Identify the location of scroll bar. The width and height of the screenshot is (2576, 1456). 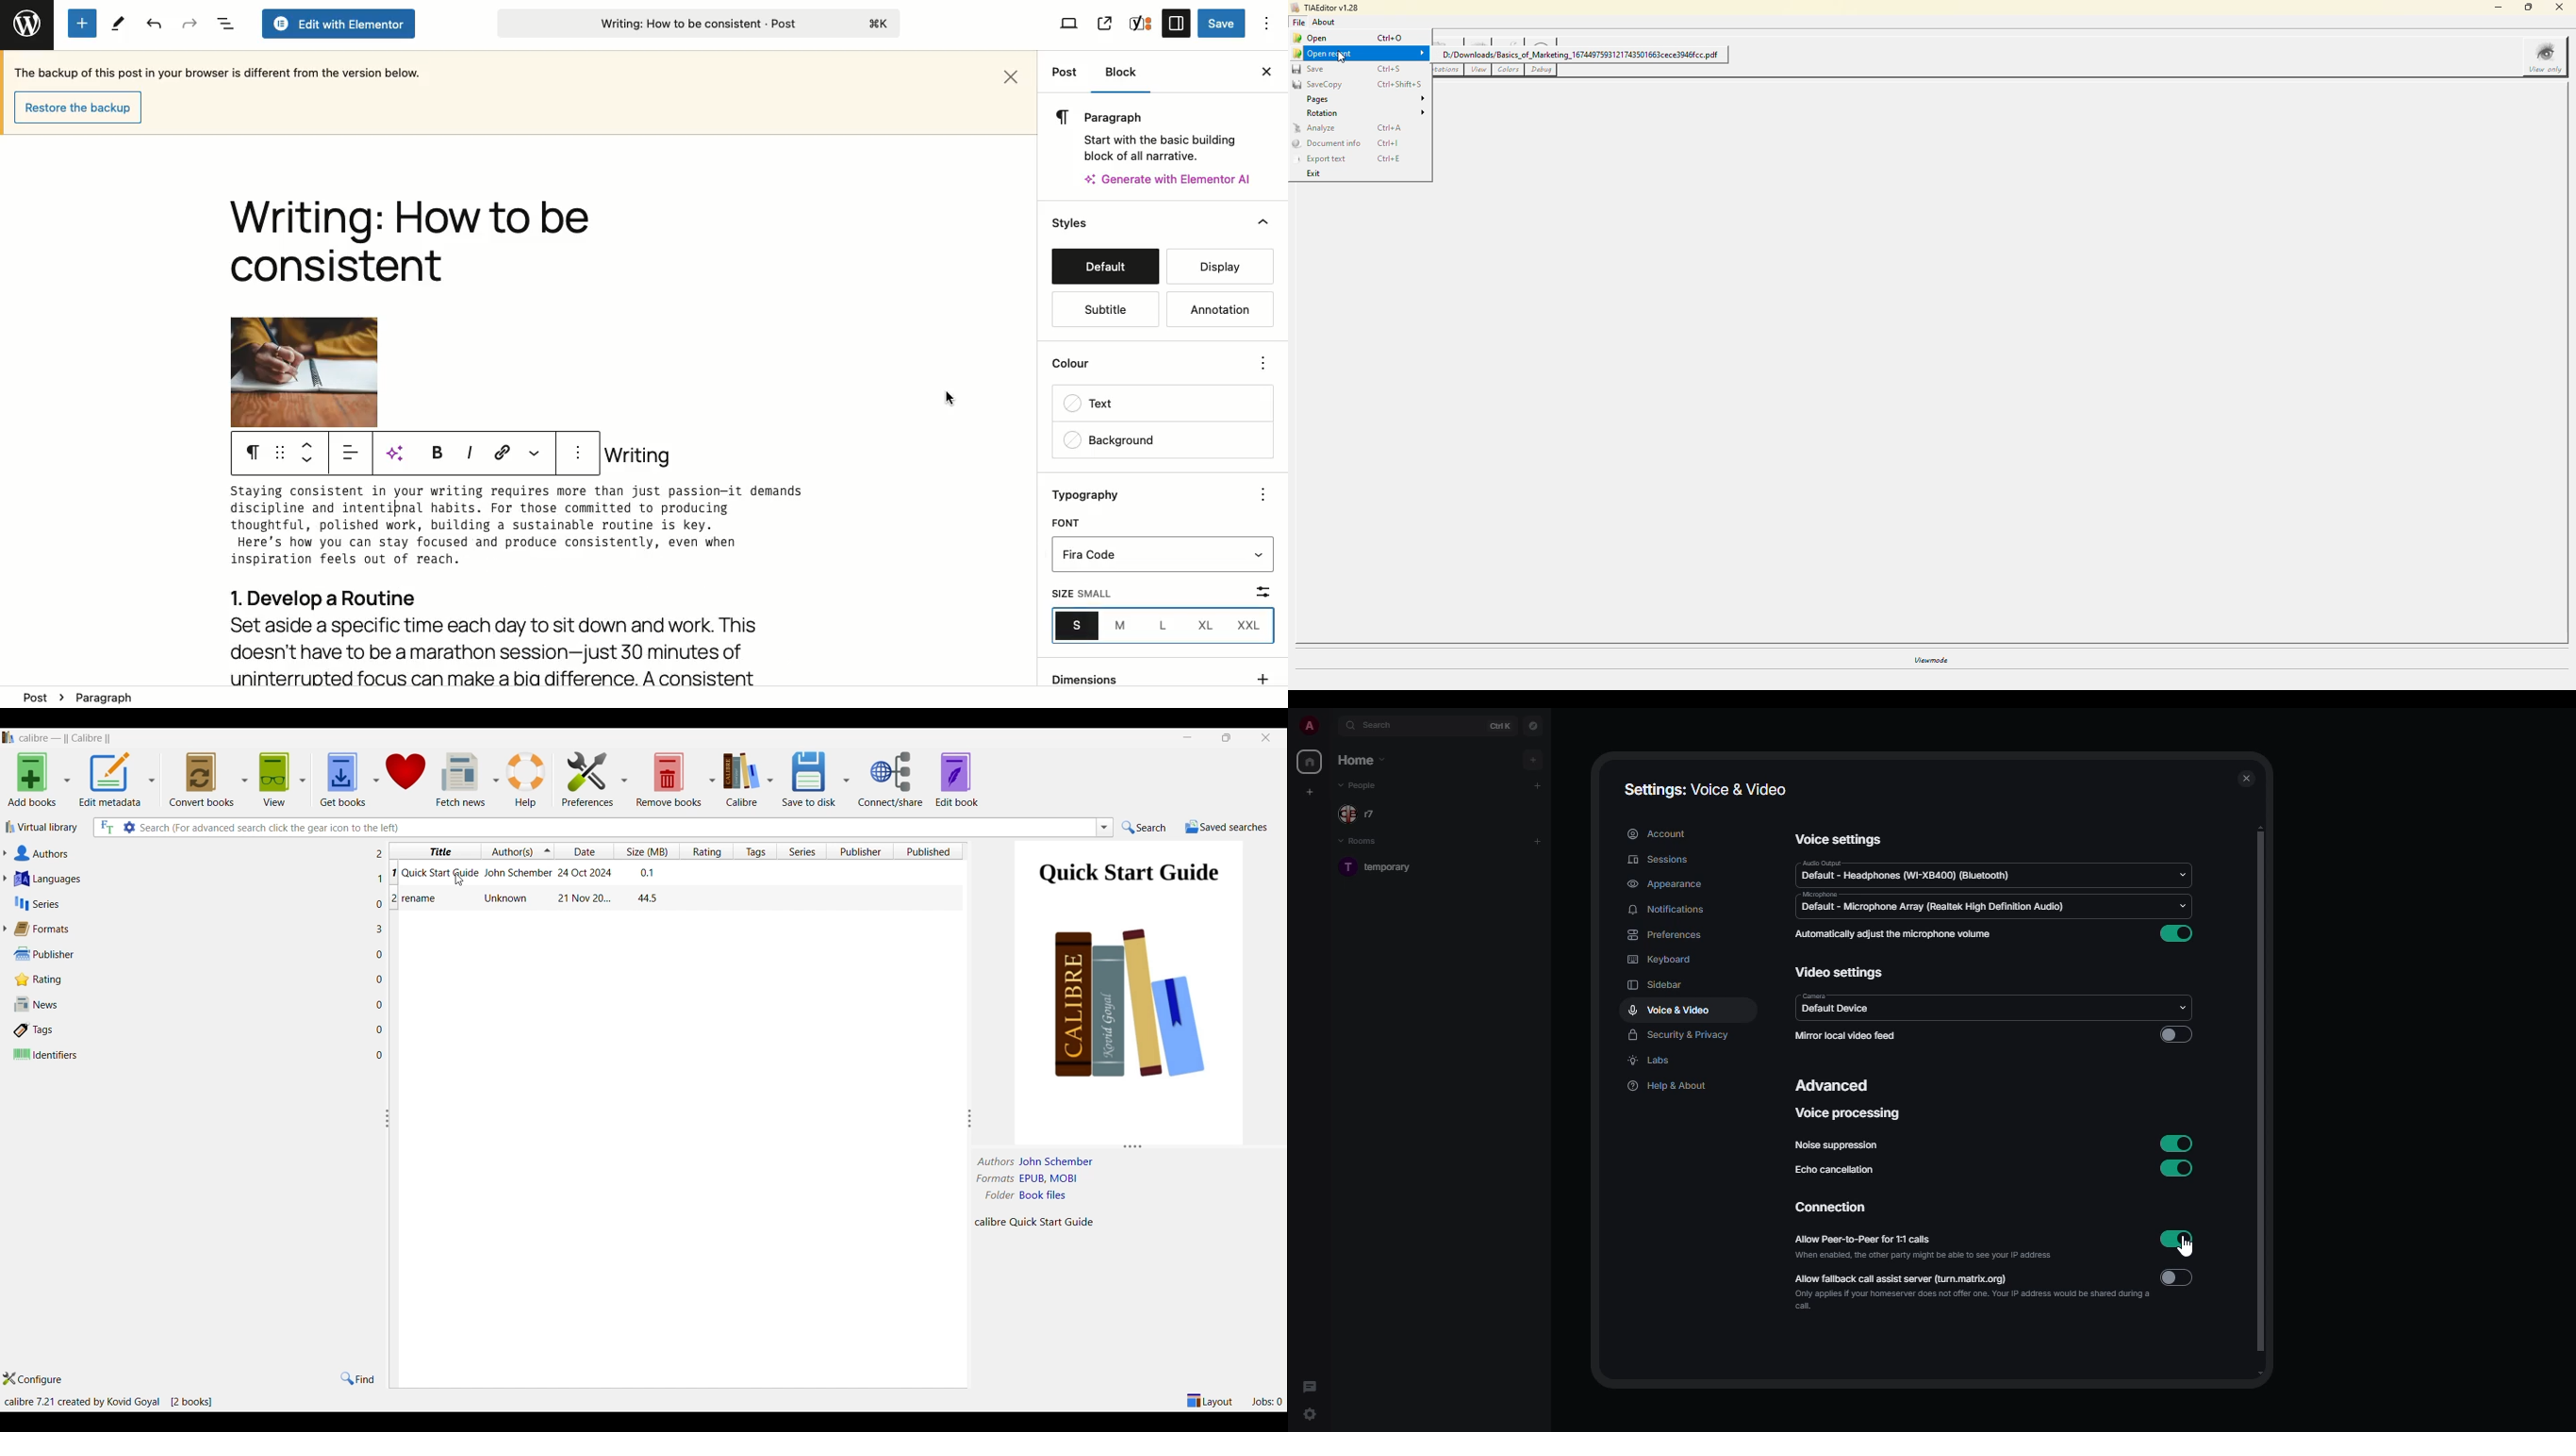
(2262, 1102).